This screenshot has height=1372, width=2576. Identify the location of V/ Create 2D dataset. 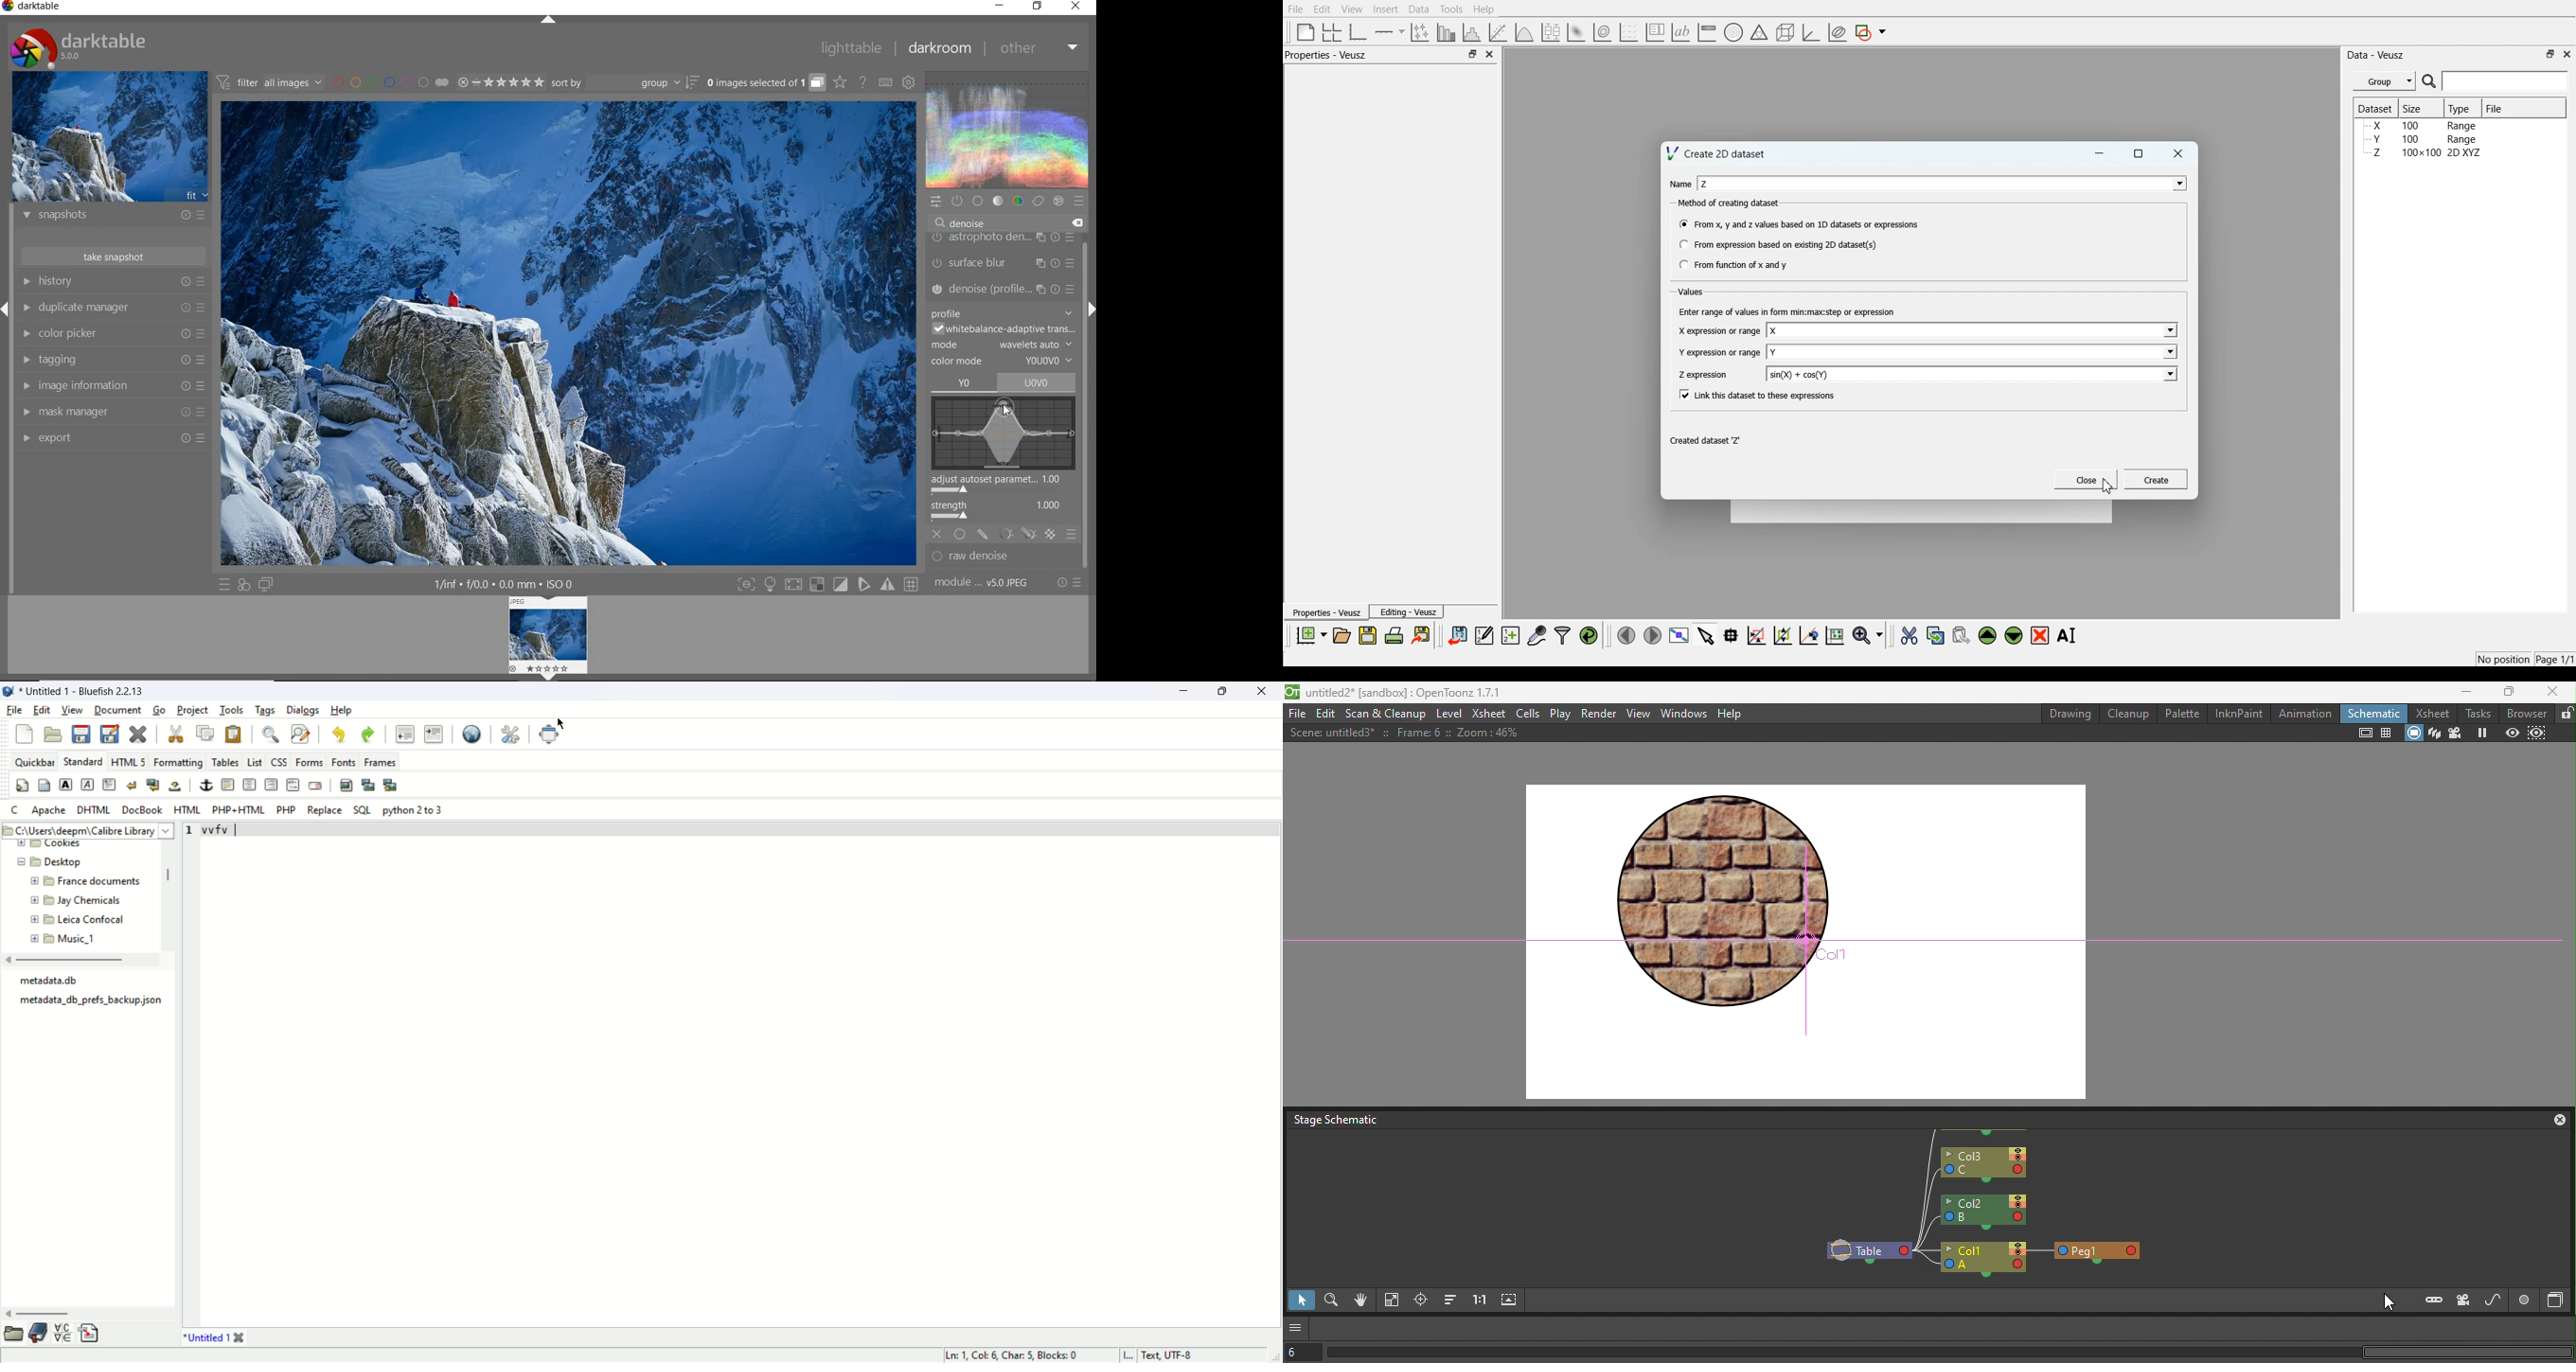
(1717, 153).